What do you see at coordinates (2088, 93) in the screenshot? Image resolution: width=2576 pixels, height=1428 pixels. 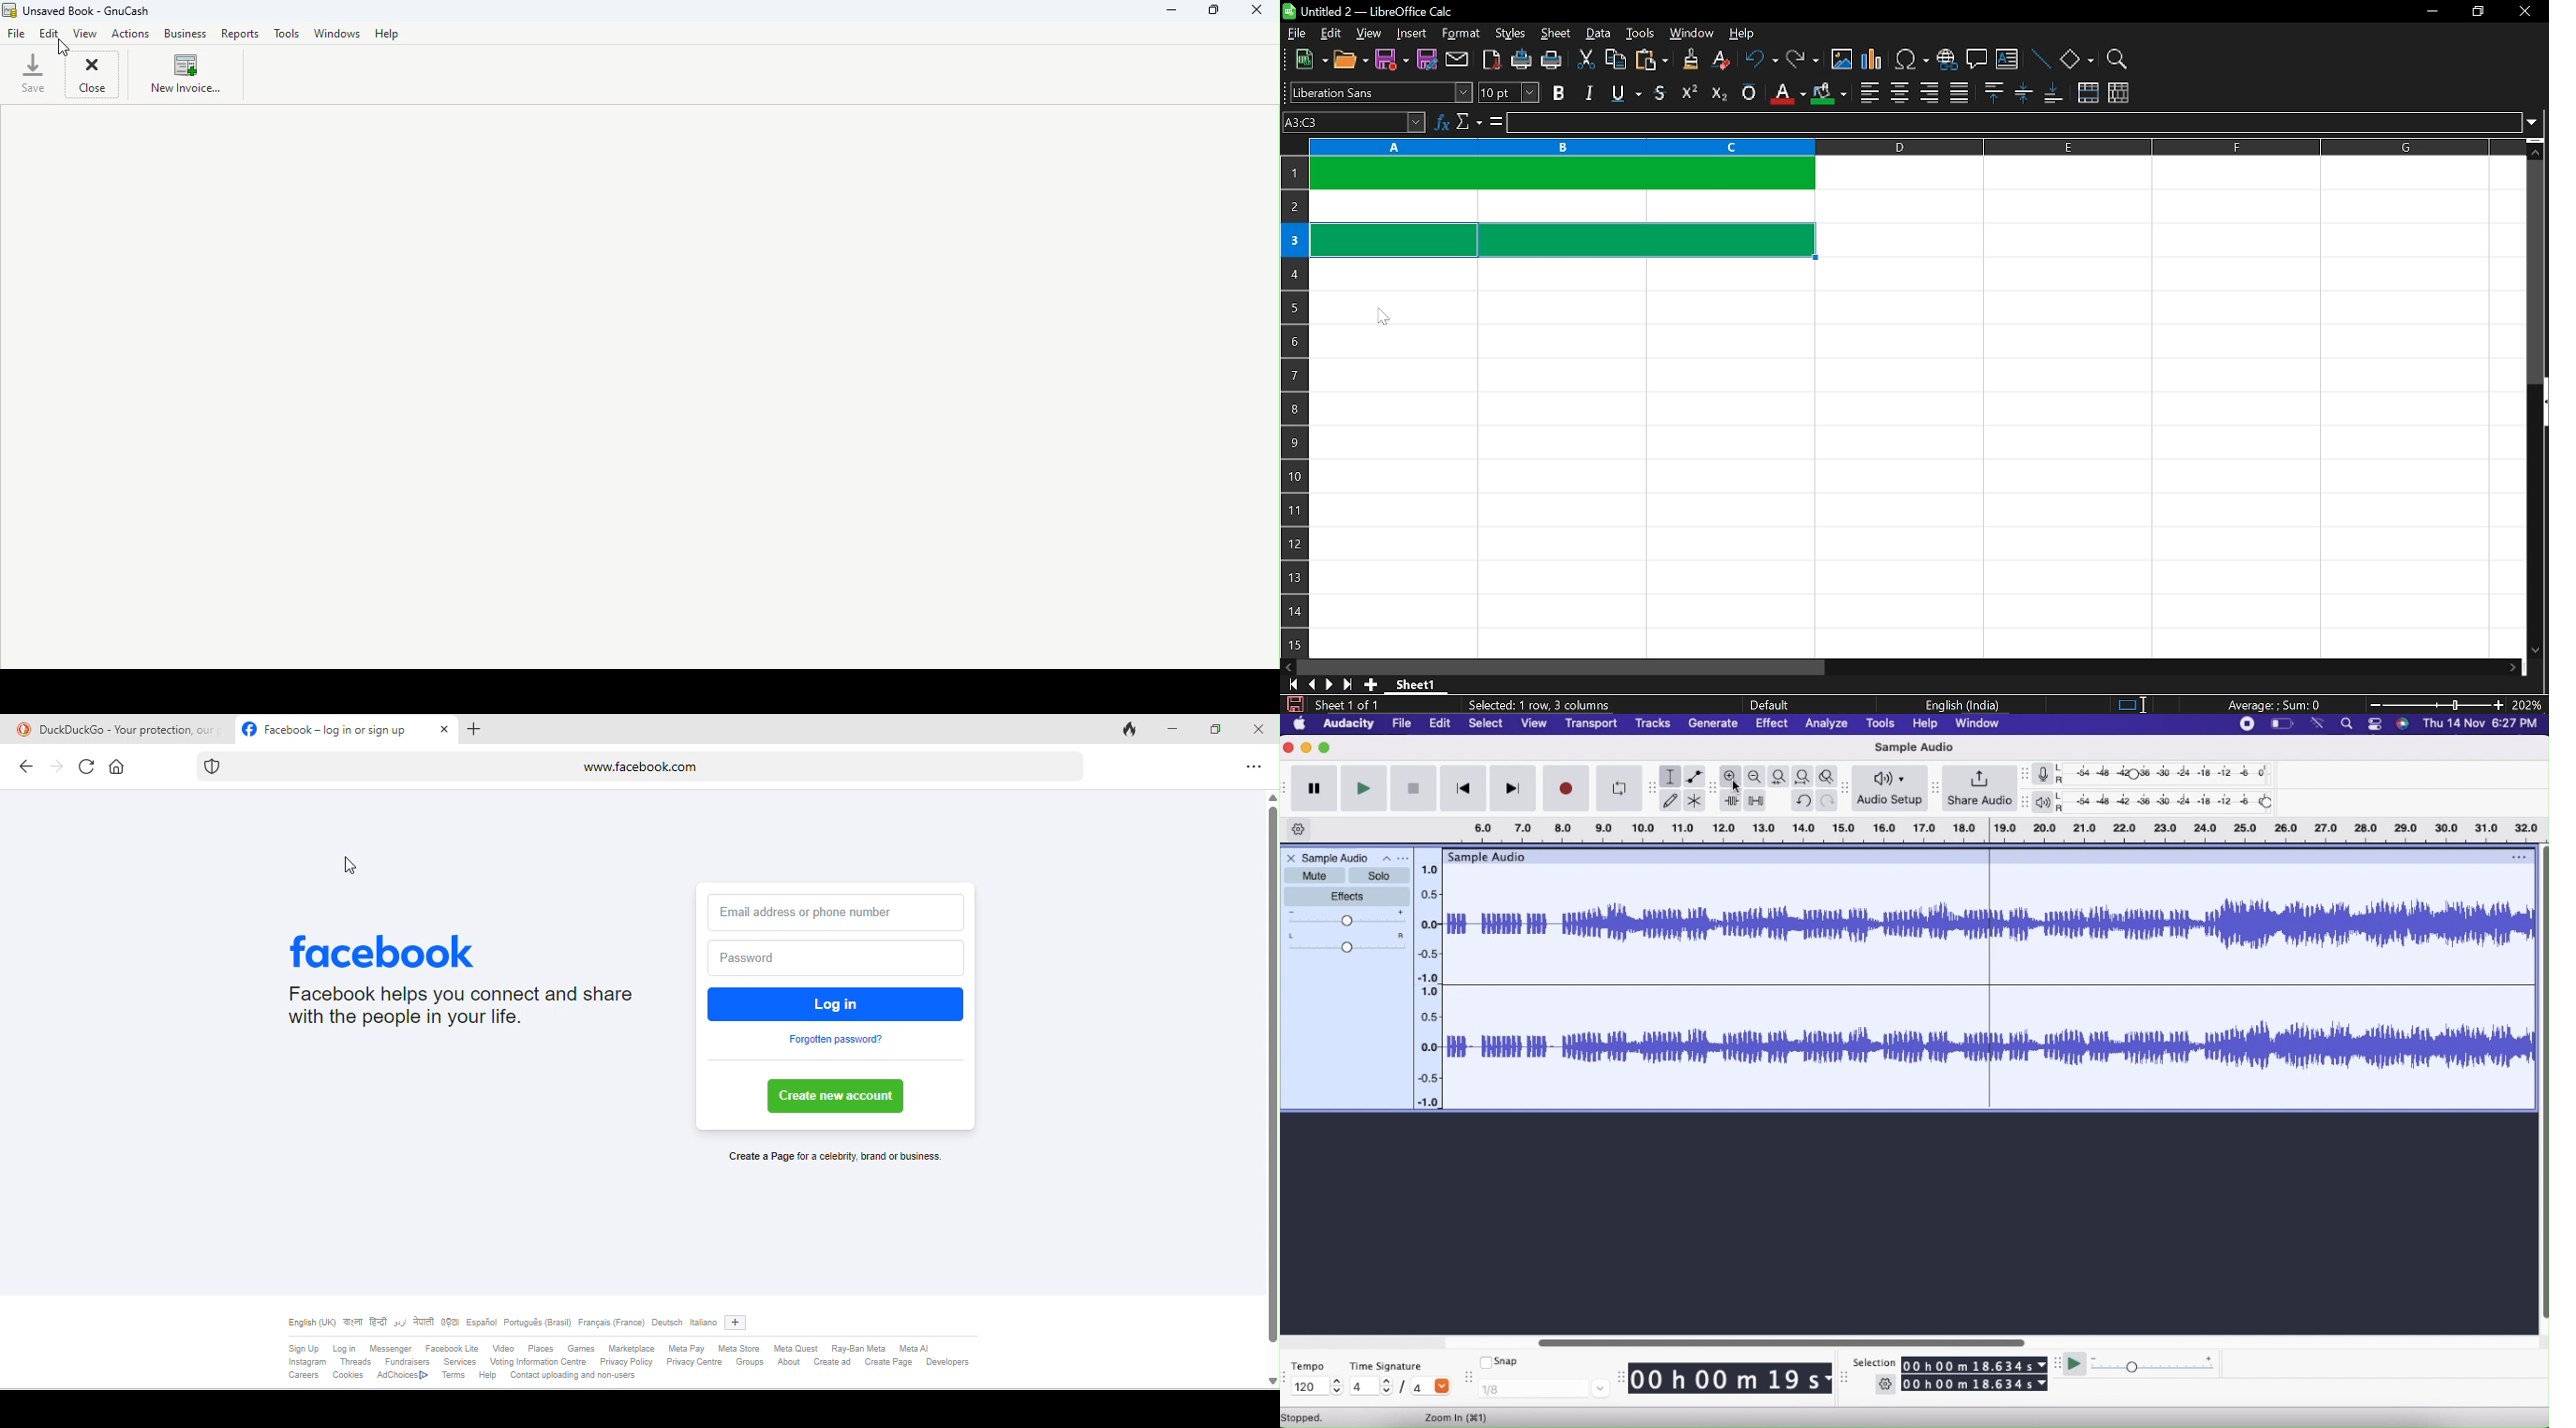 I see `merge cells` at bounding box center [2088, 93].